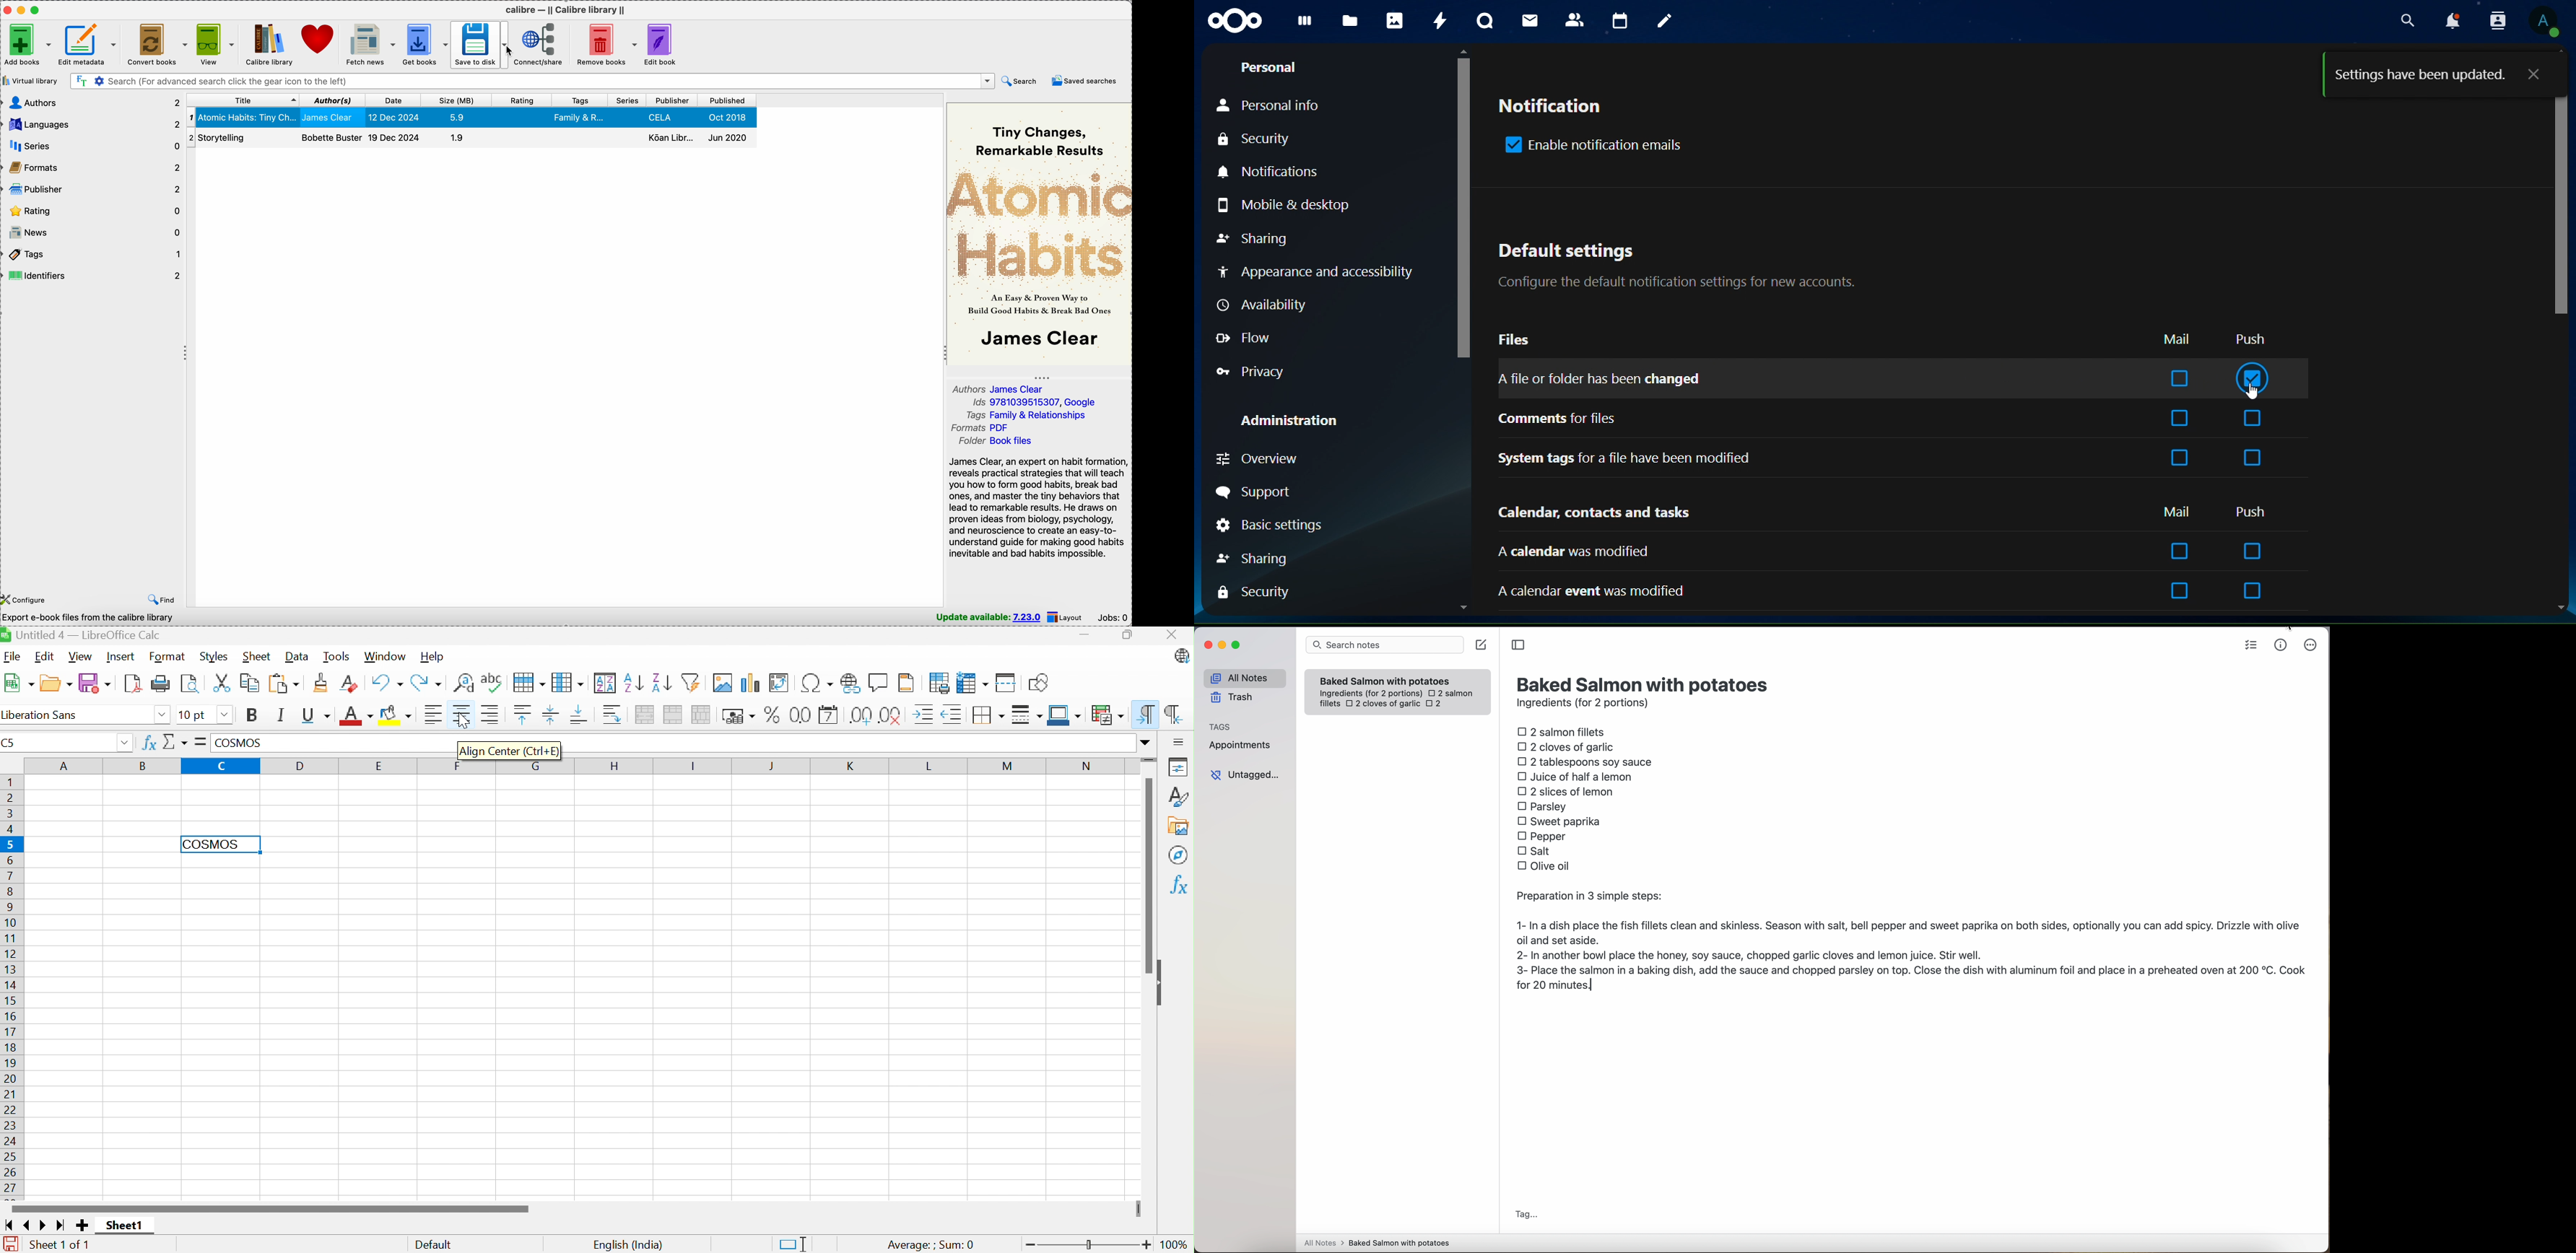 Image resolution: width=2576 pixels, height=1260 pixels. What do you see at coordinates (1234, 21) in the screenshot?
I see `icon` at bounding box center [1234, 21].